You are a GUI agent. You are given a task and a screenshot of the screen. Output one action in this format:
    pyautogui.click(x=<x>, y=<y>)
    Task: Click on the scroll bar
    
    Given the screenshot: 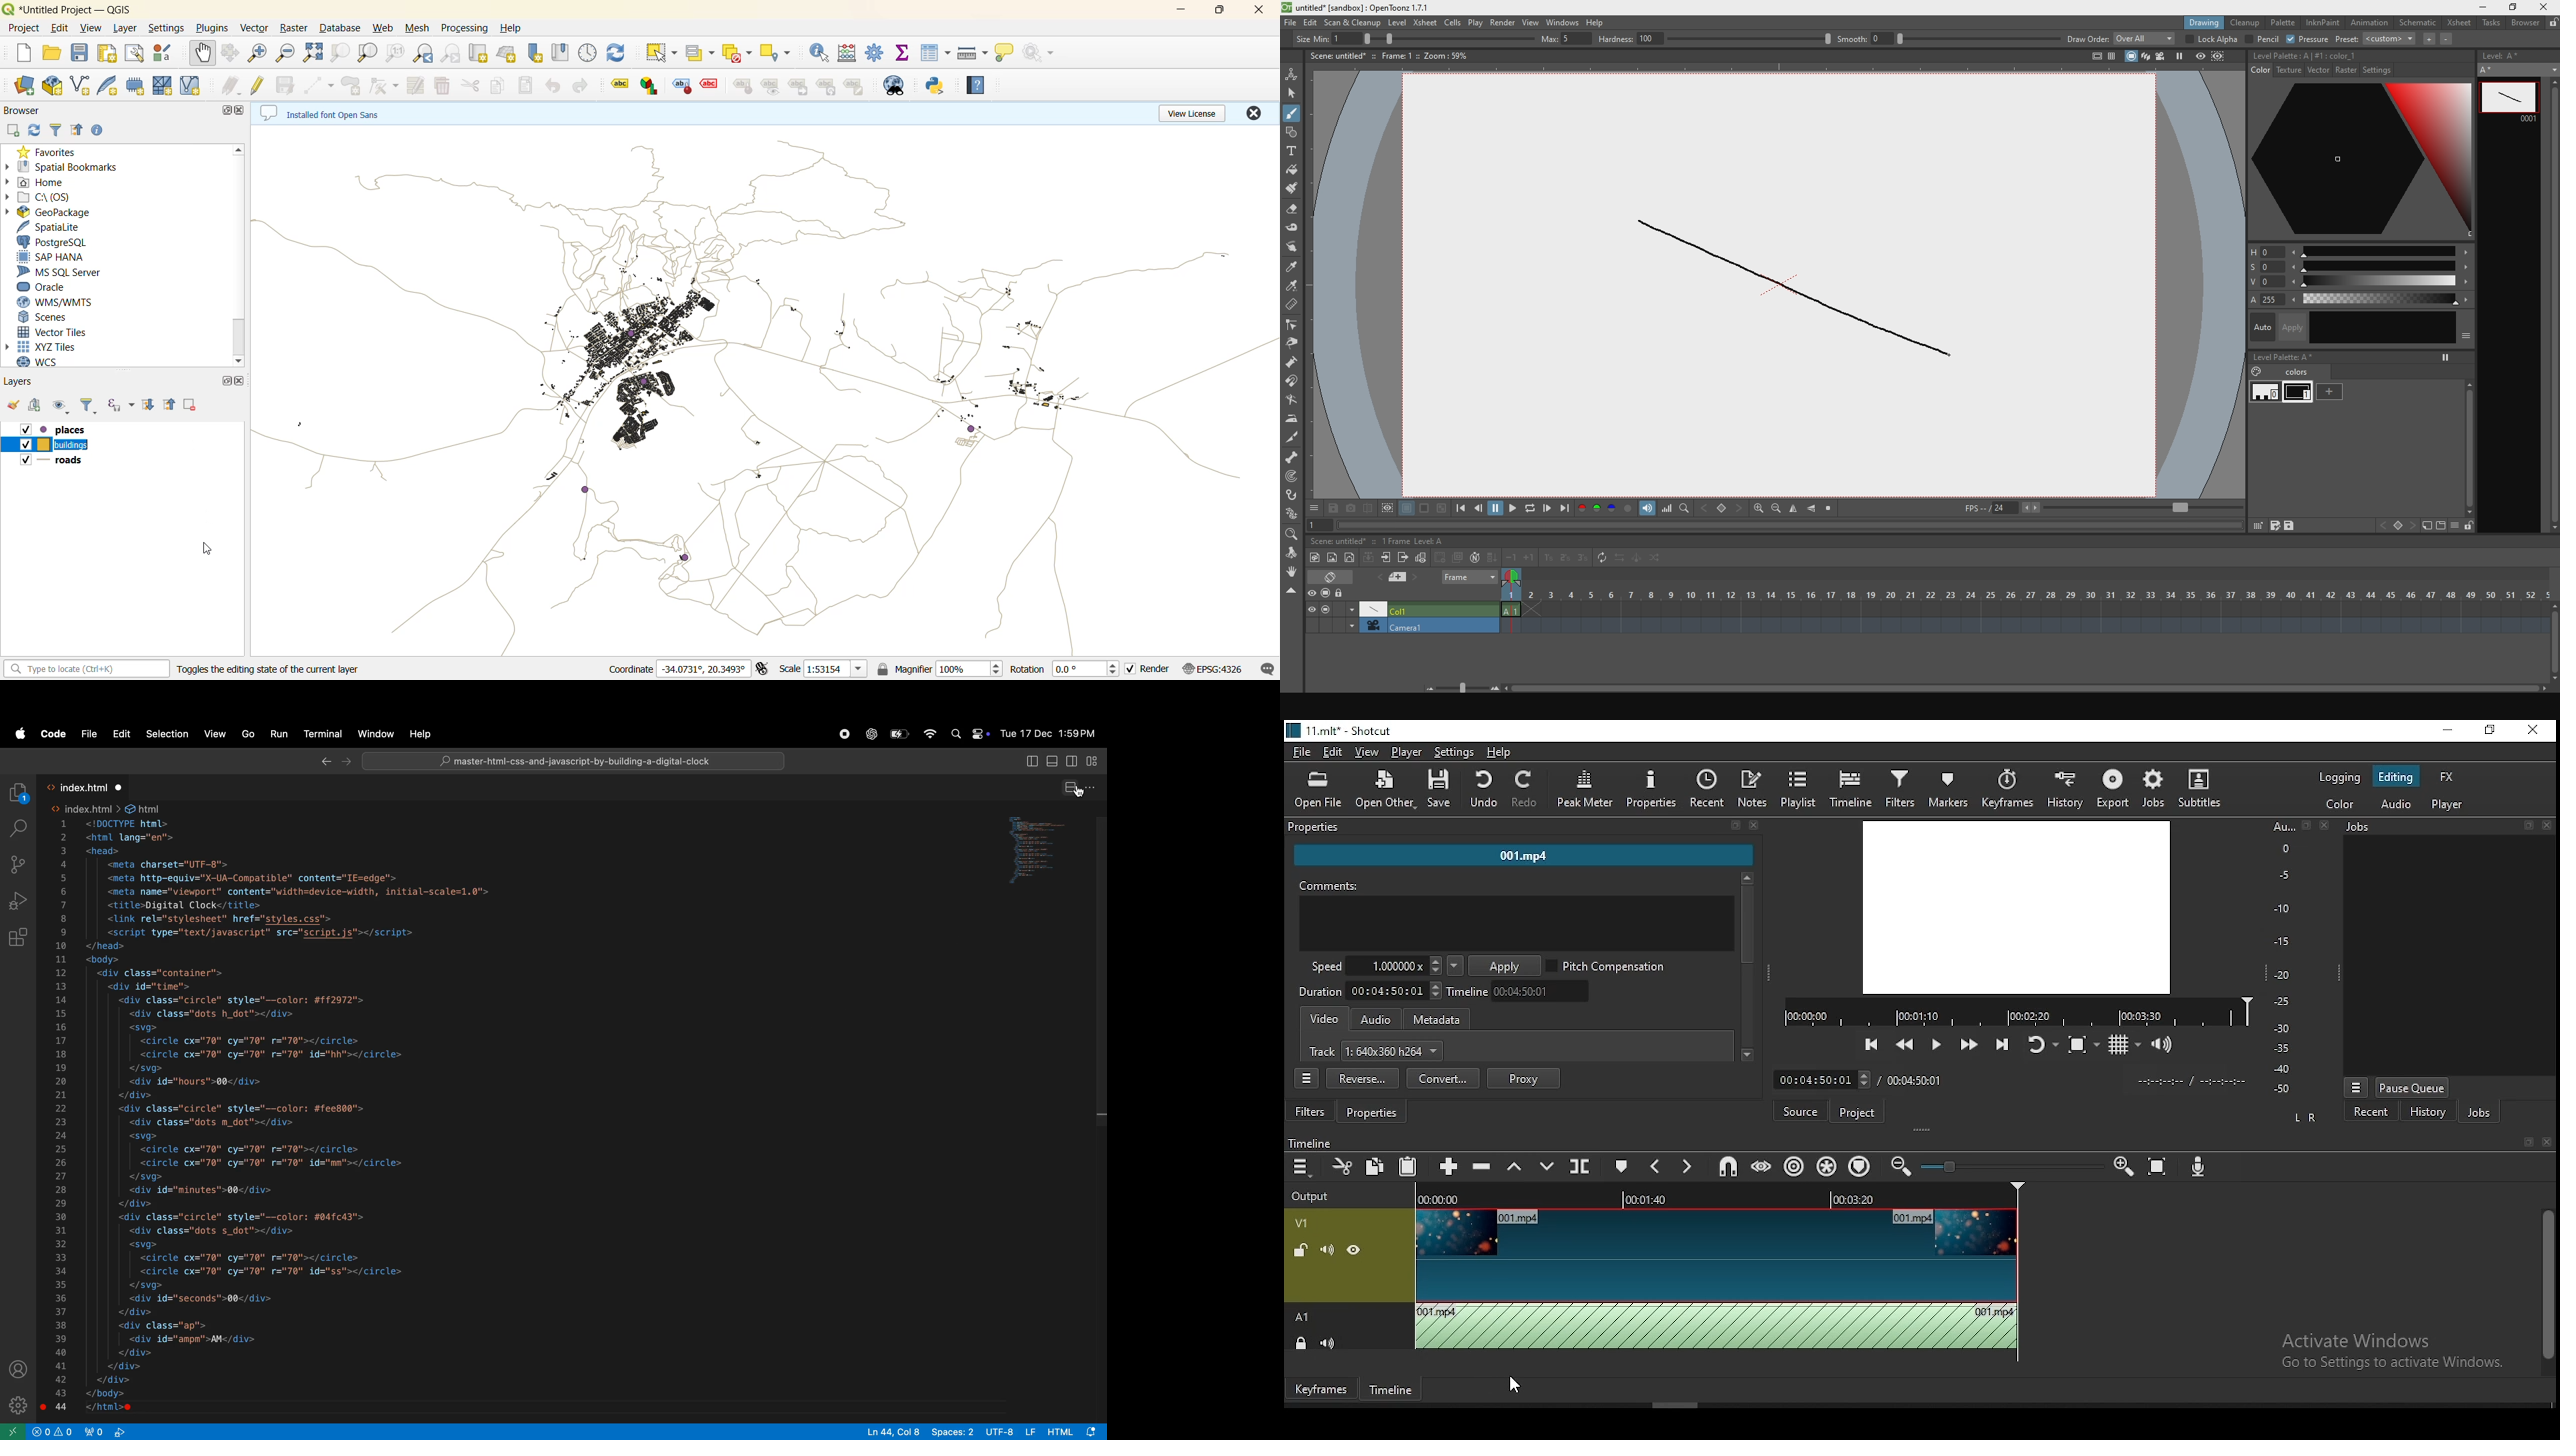 What is the action you would take?
    pyautogui.click(x=2467, y=449)
    